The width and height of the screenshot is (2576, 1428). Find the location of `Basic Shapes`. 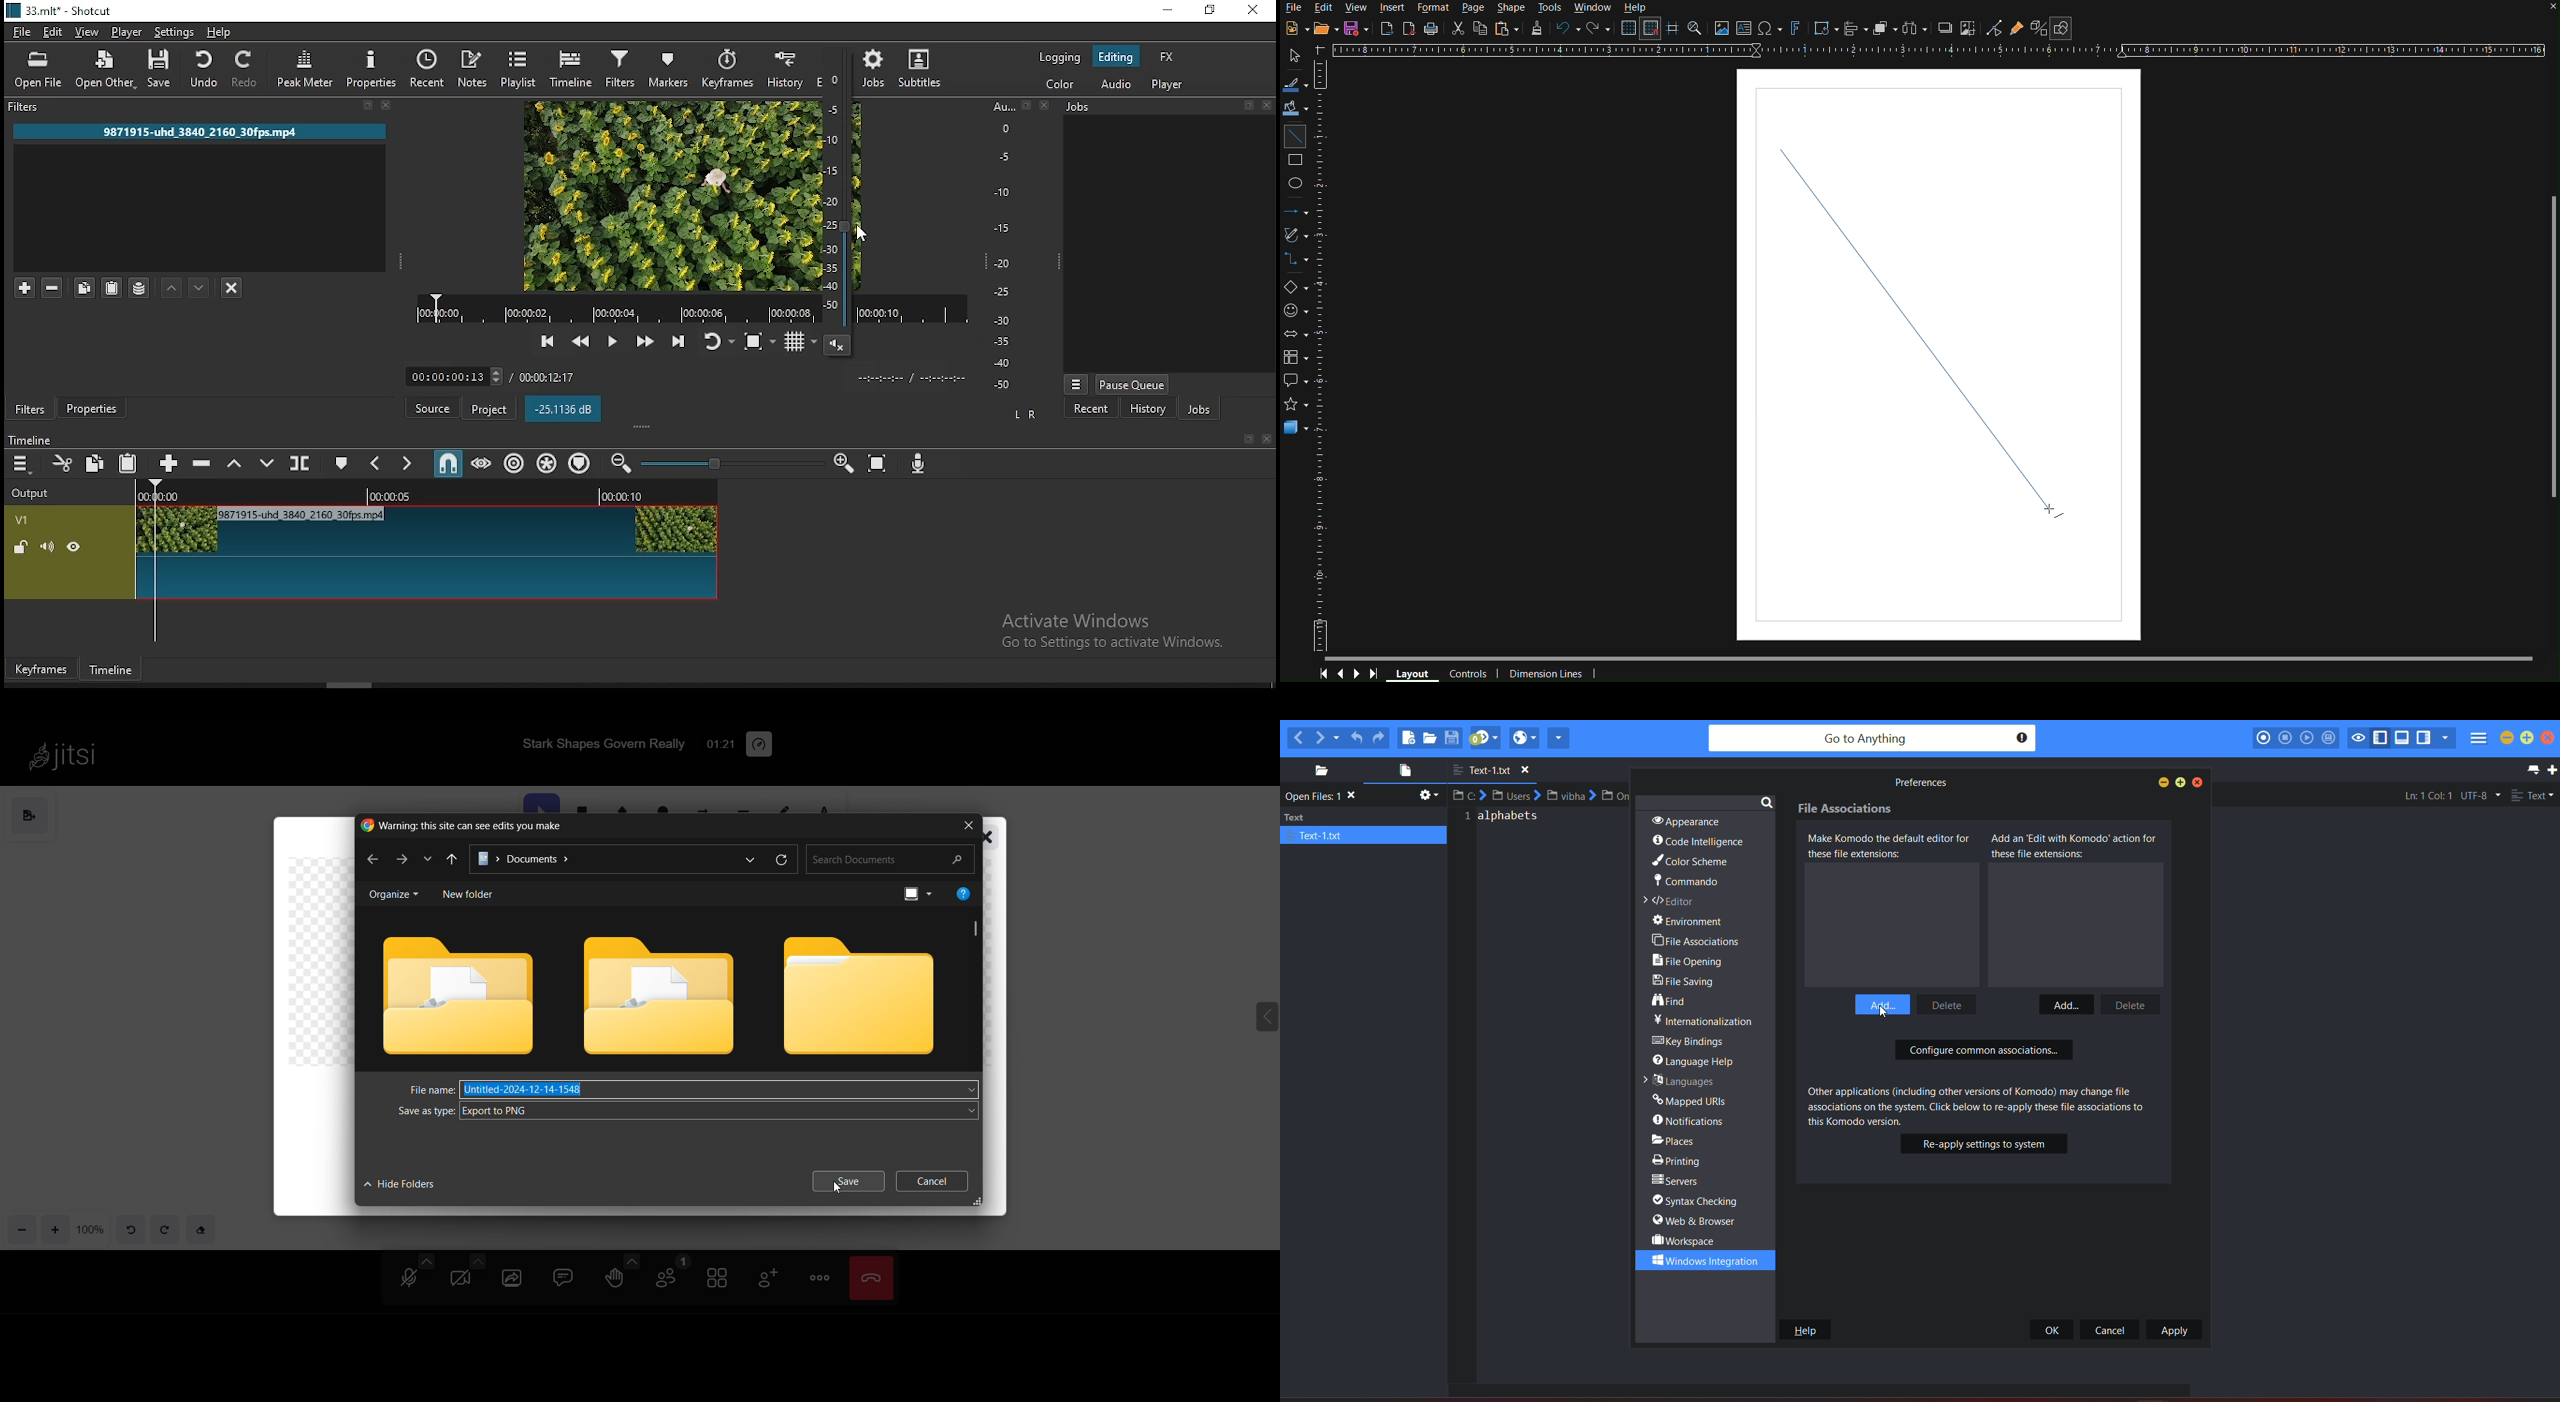

Basic Shapes is located at coordinates (1297, 287).